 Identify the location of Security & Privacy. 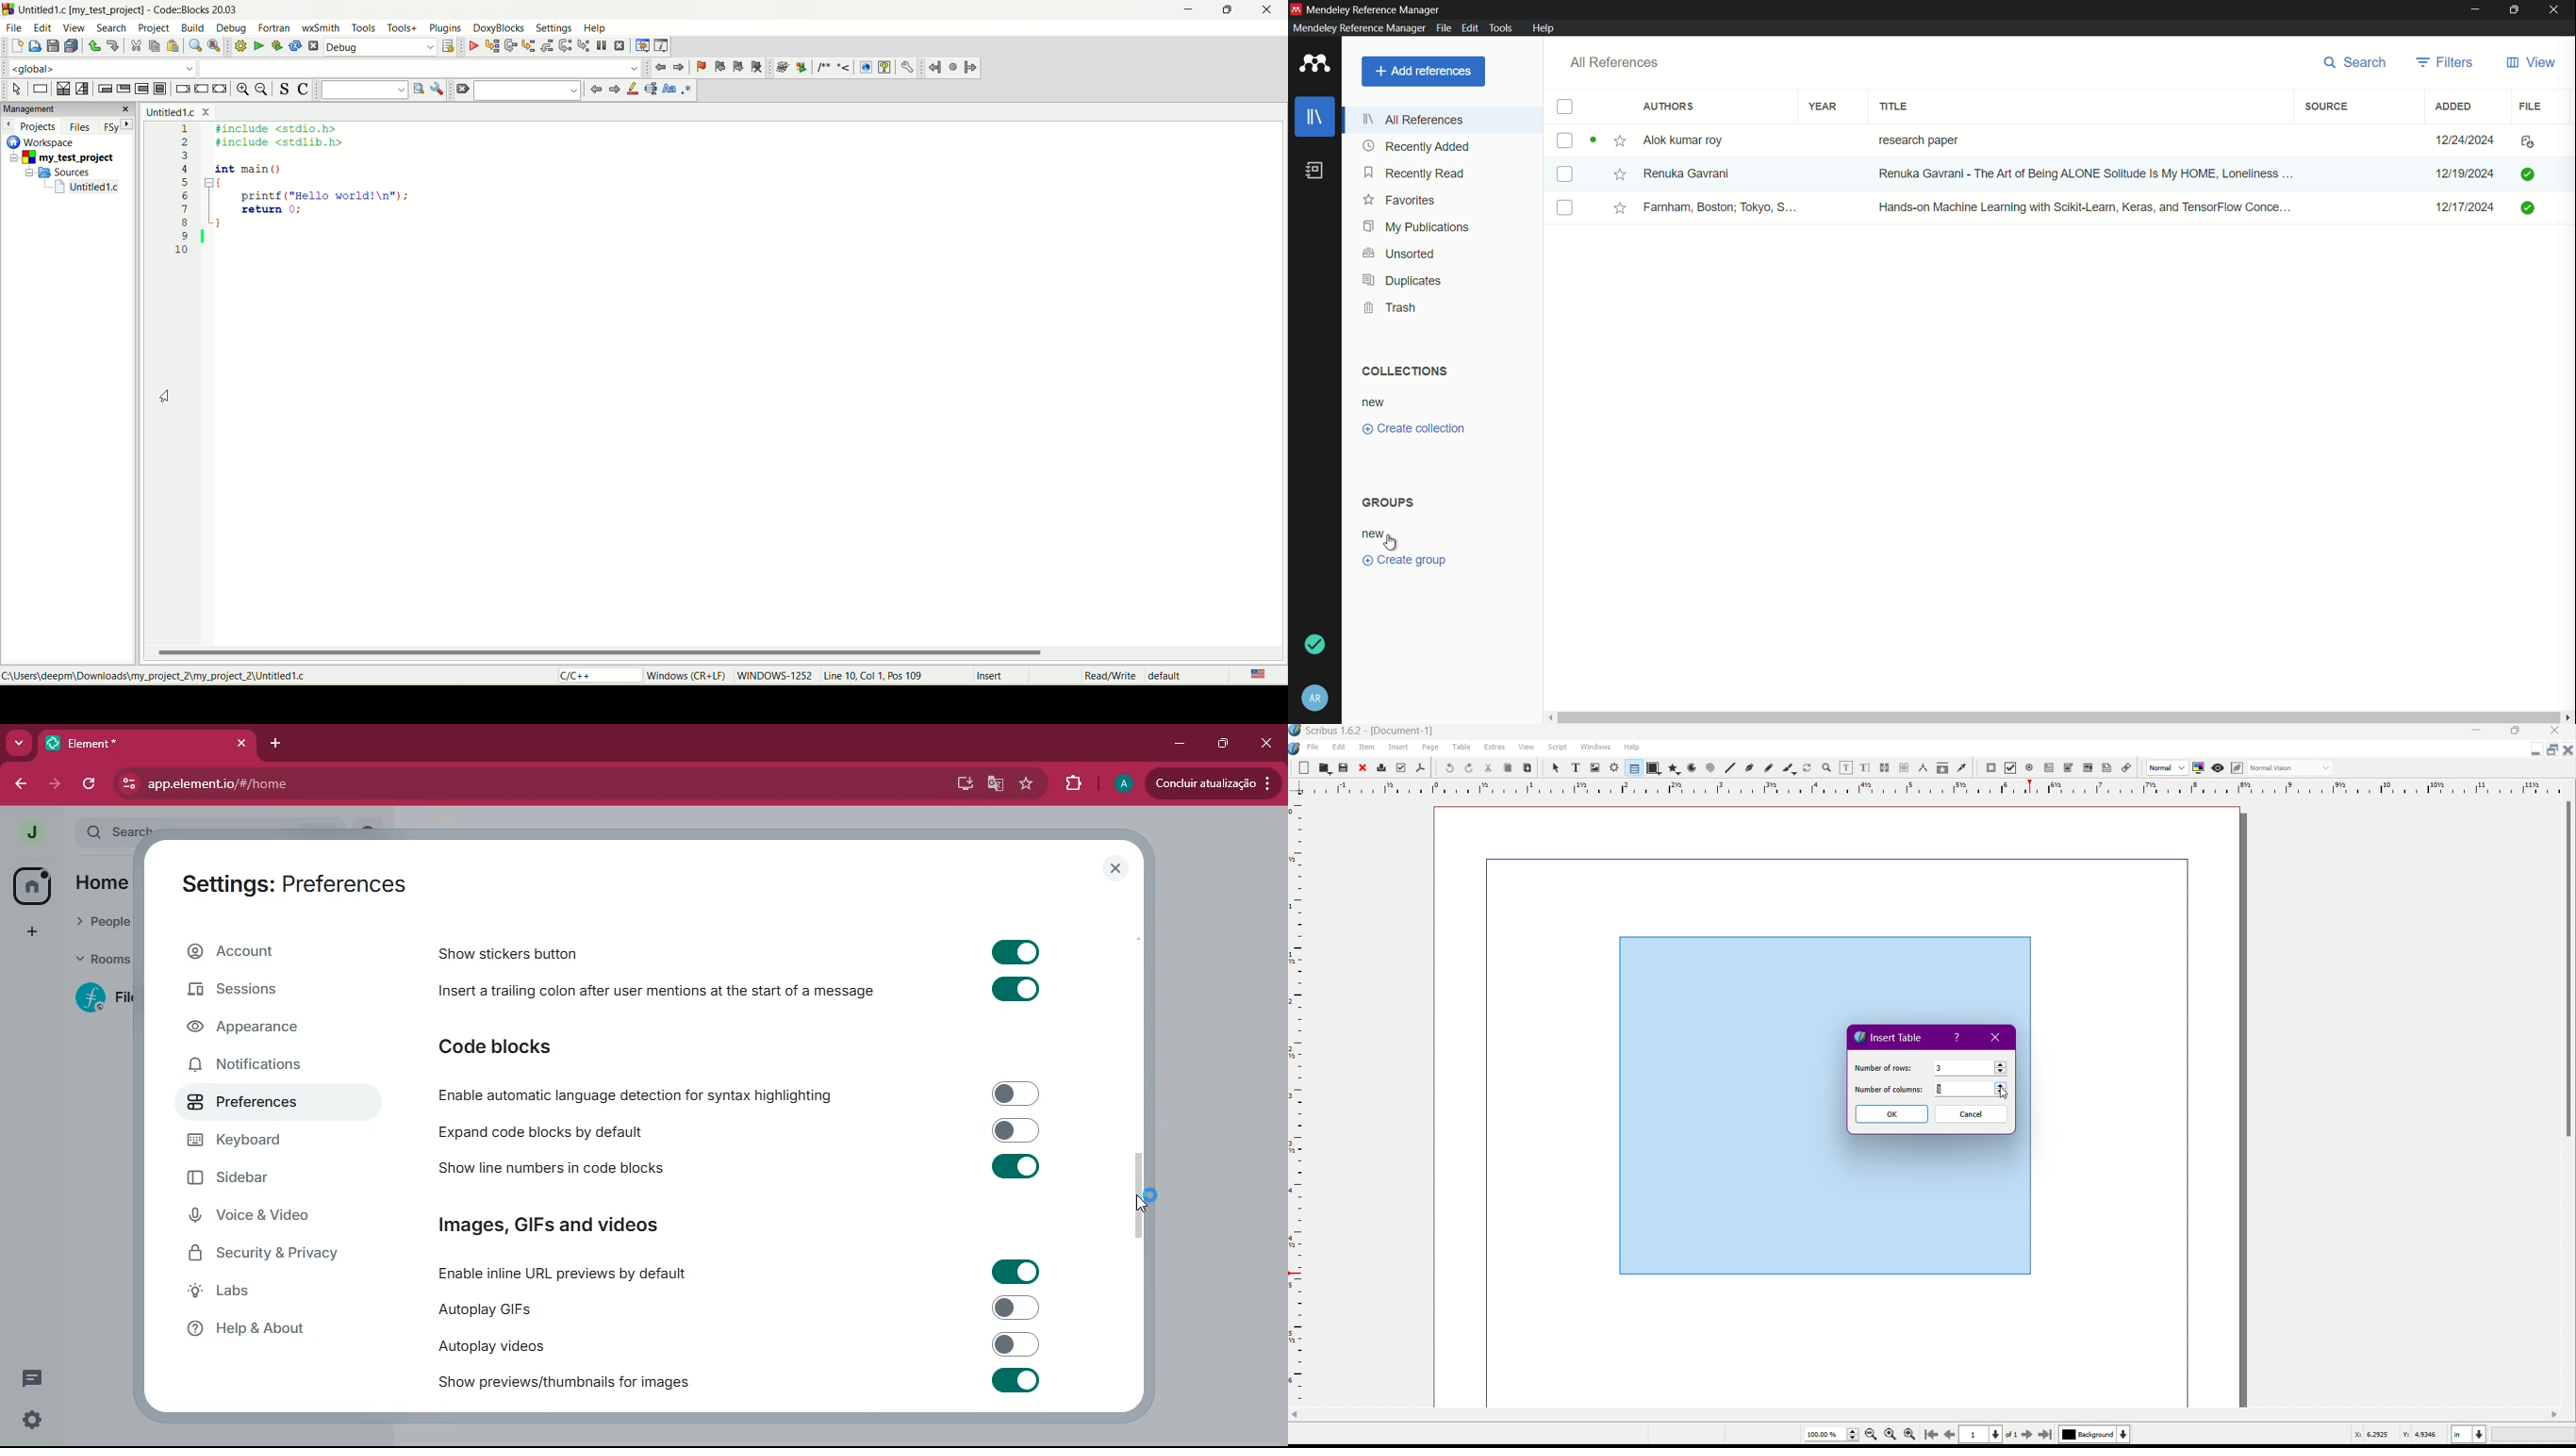
(273, 1256).